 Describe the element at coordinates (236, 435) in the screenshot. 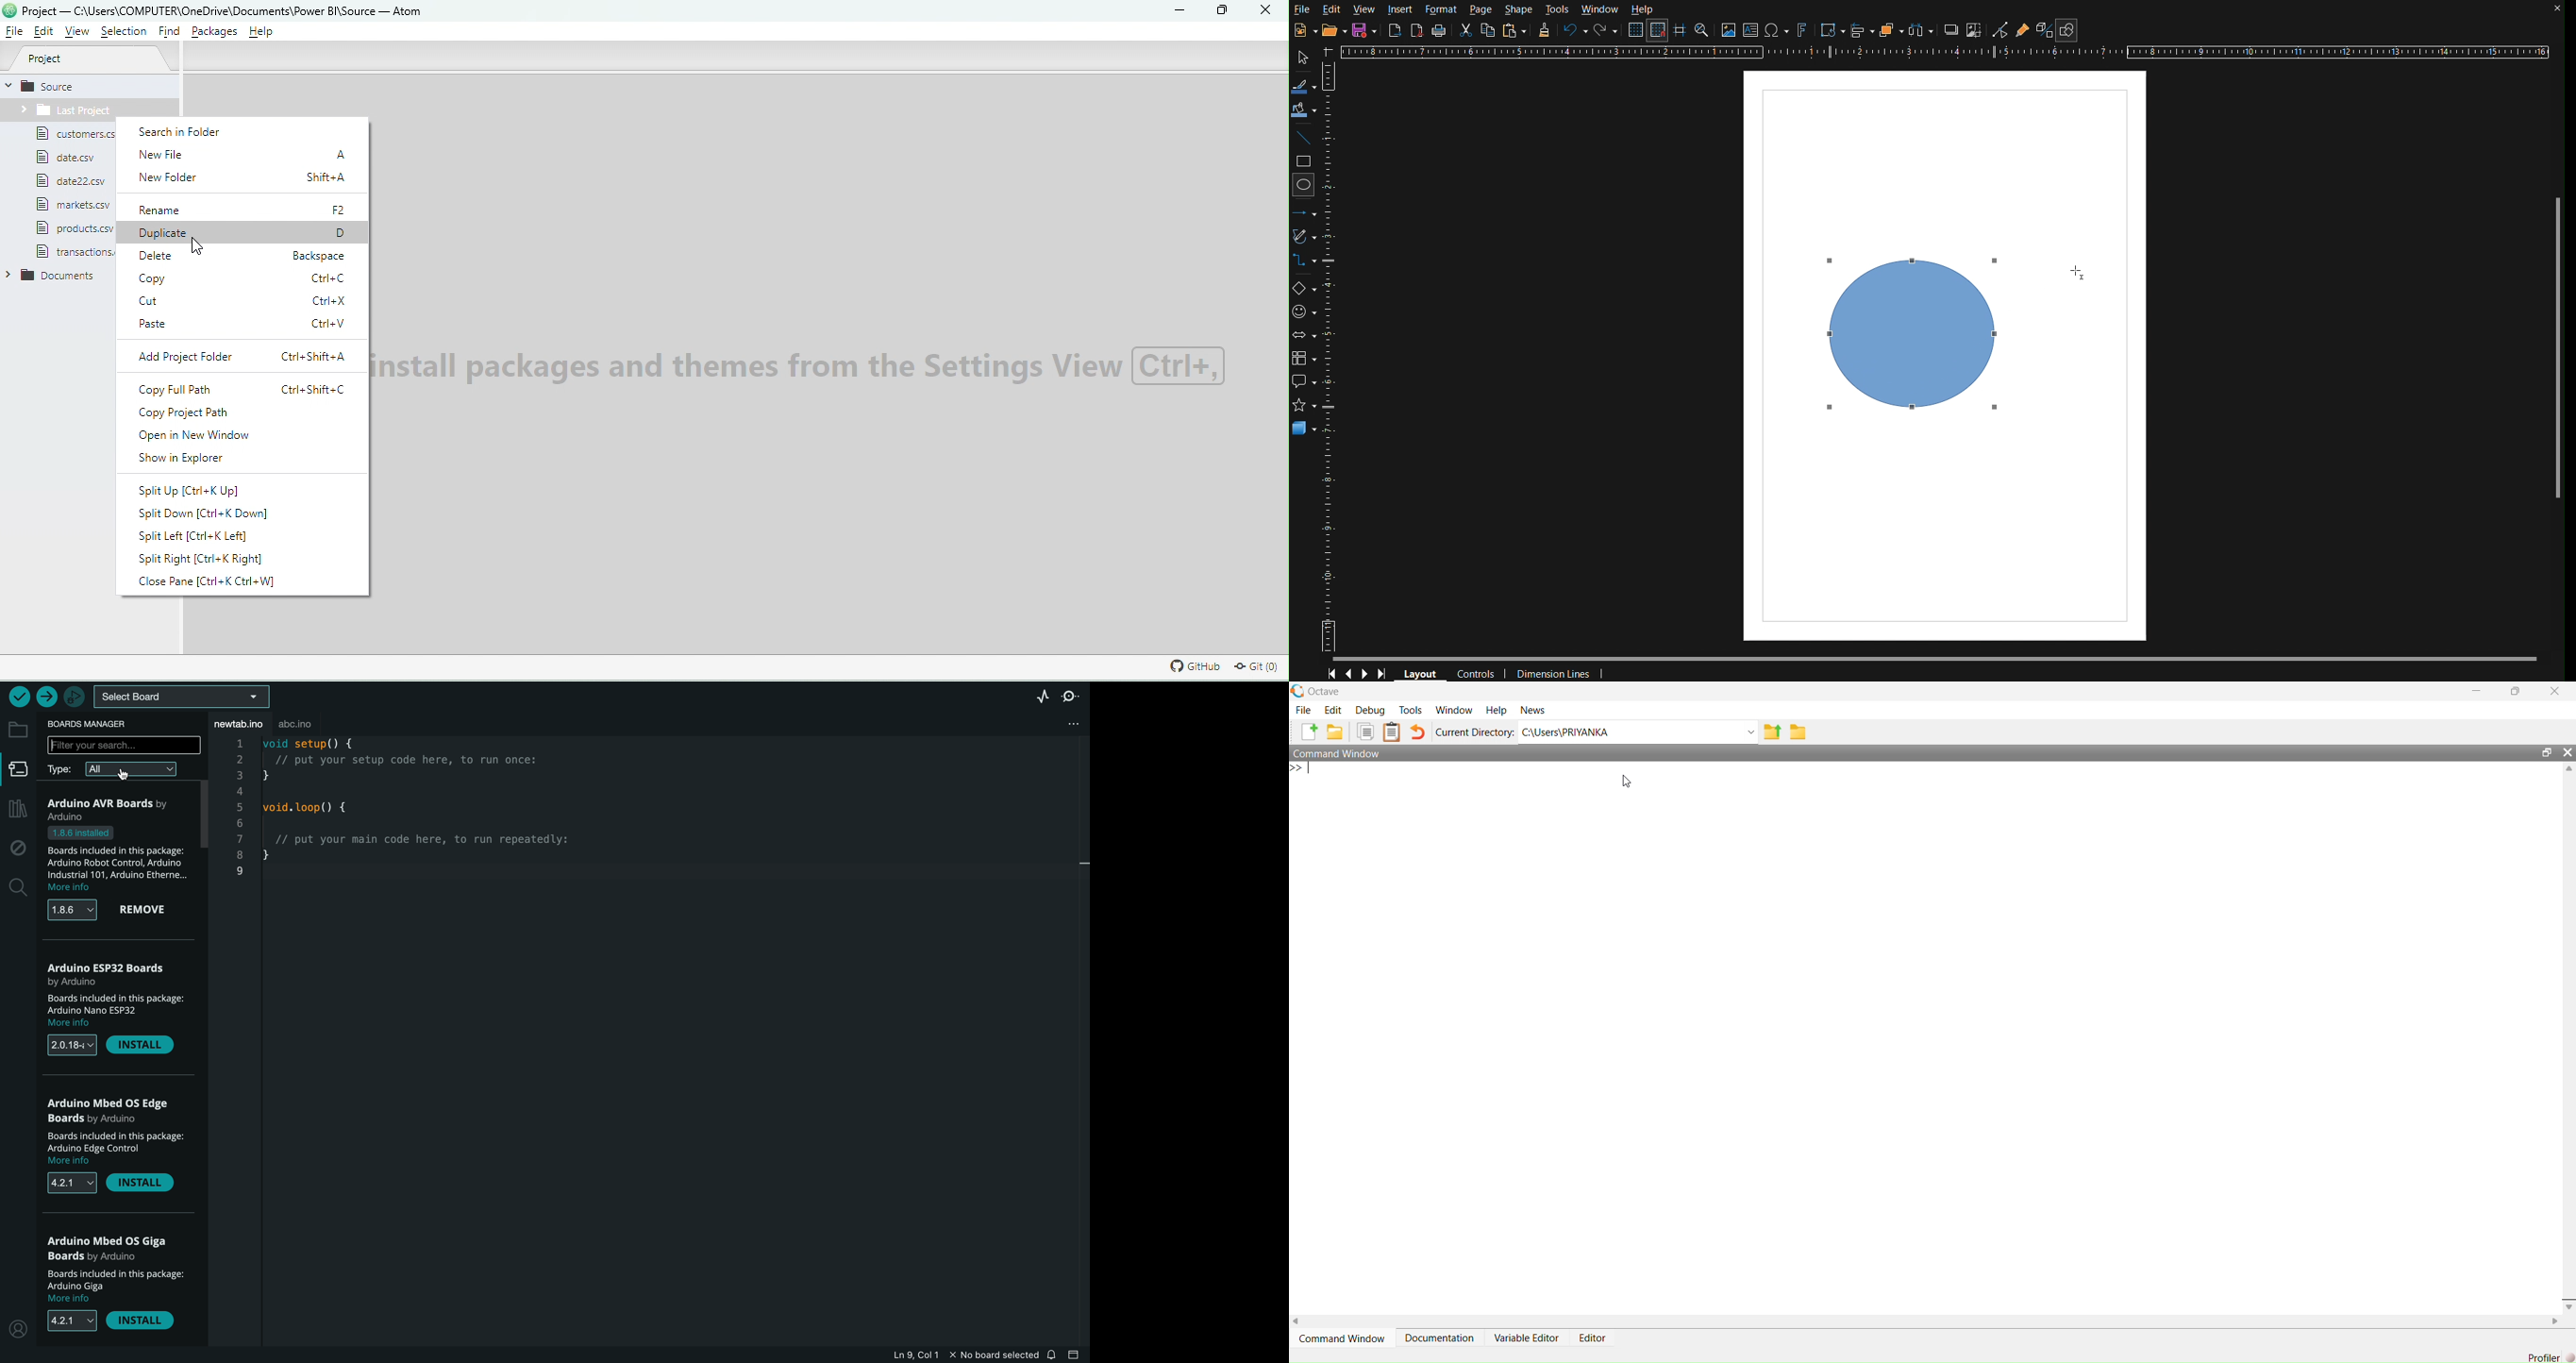

I see `Open in new window` at that location.